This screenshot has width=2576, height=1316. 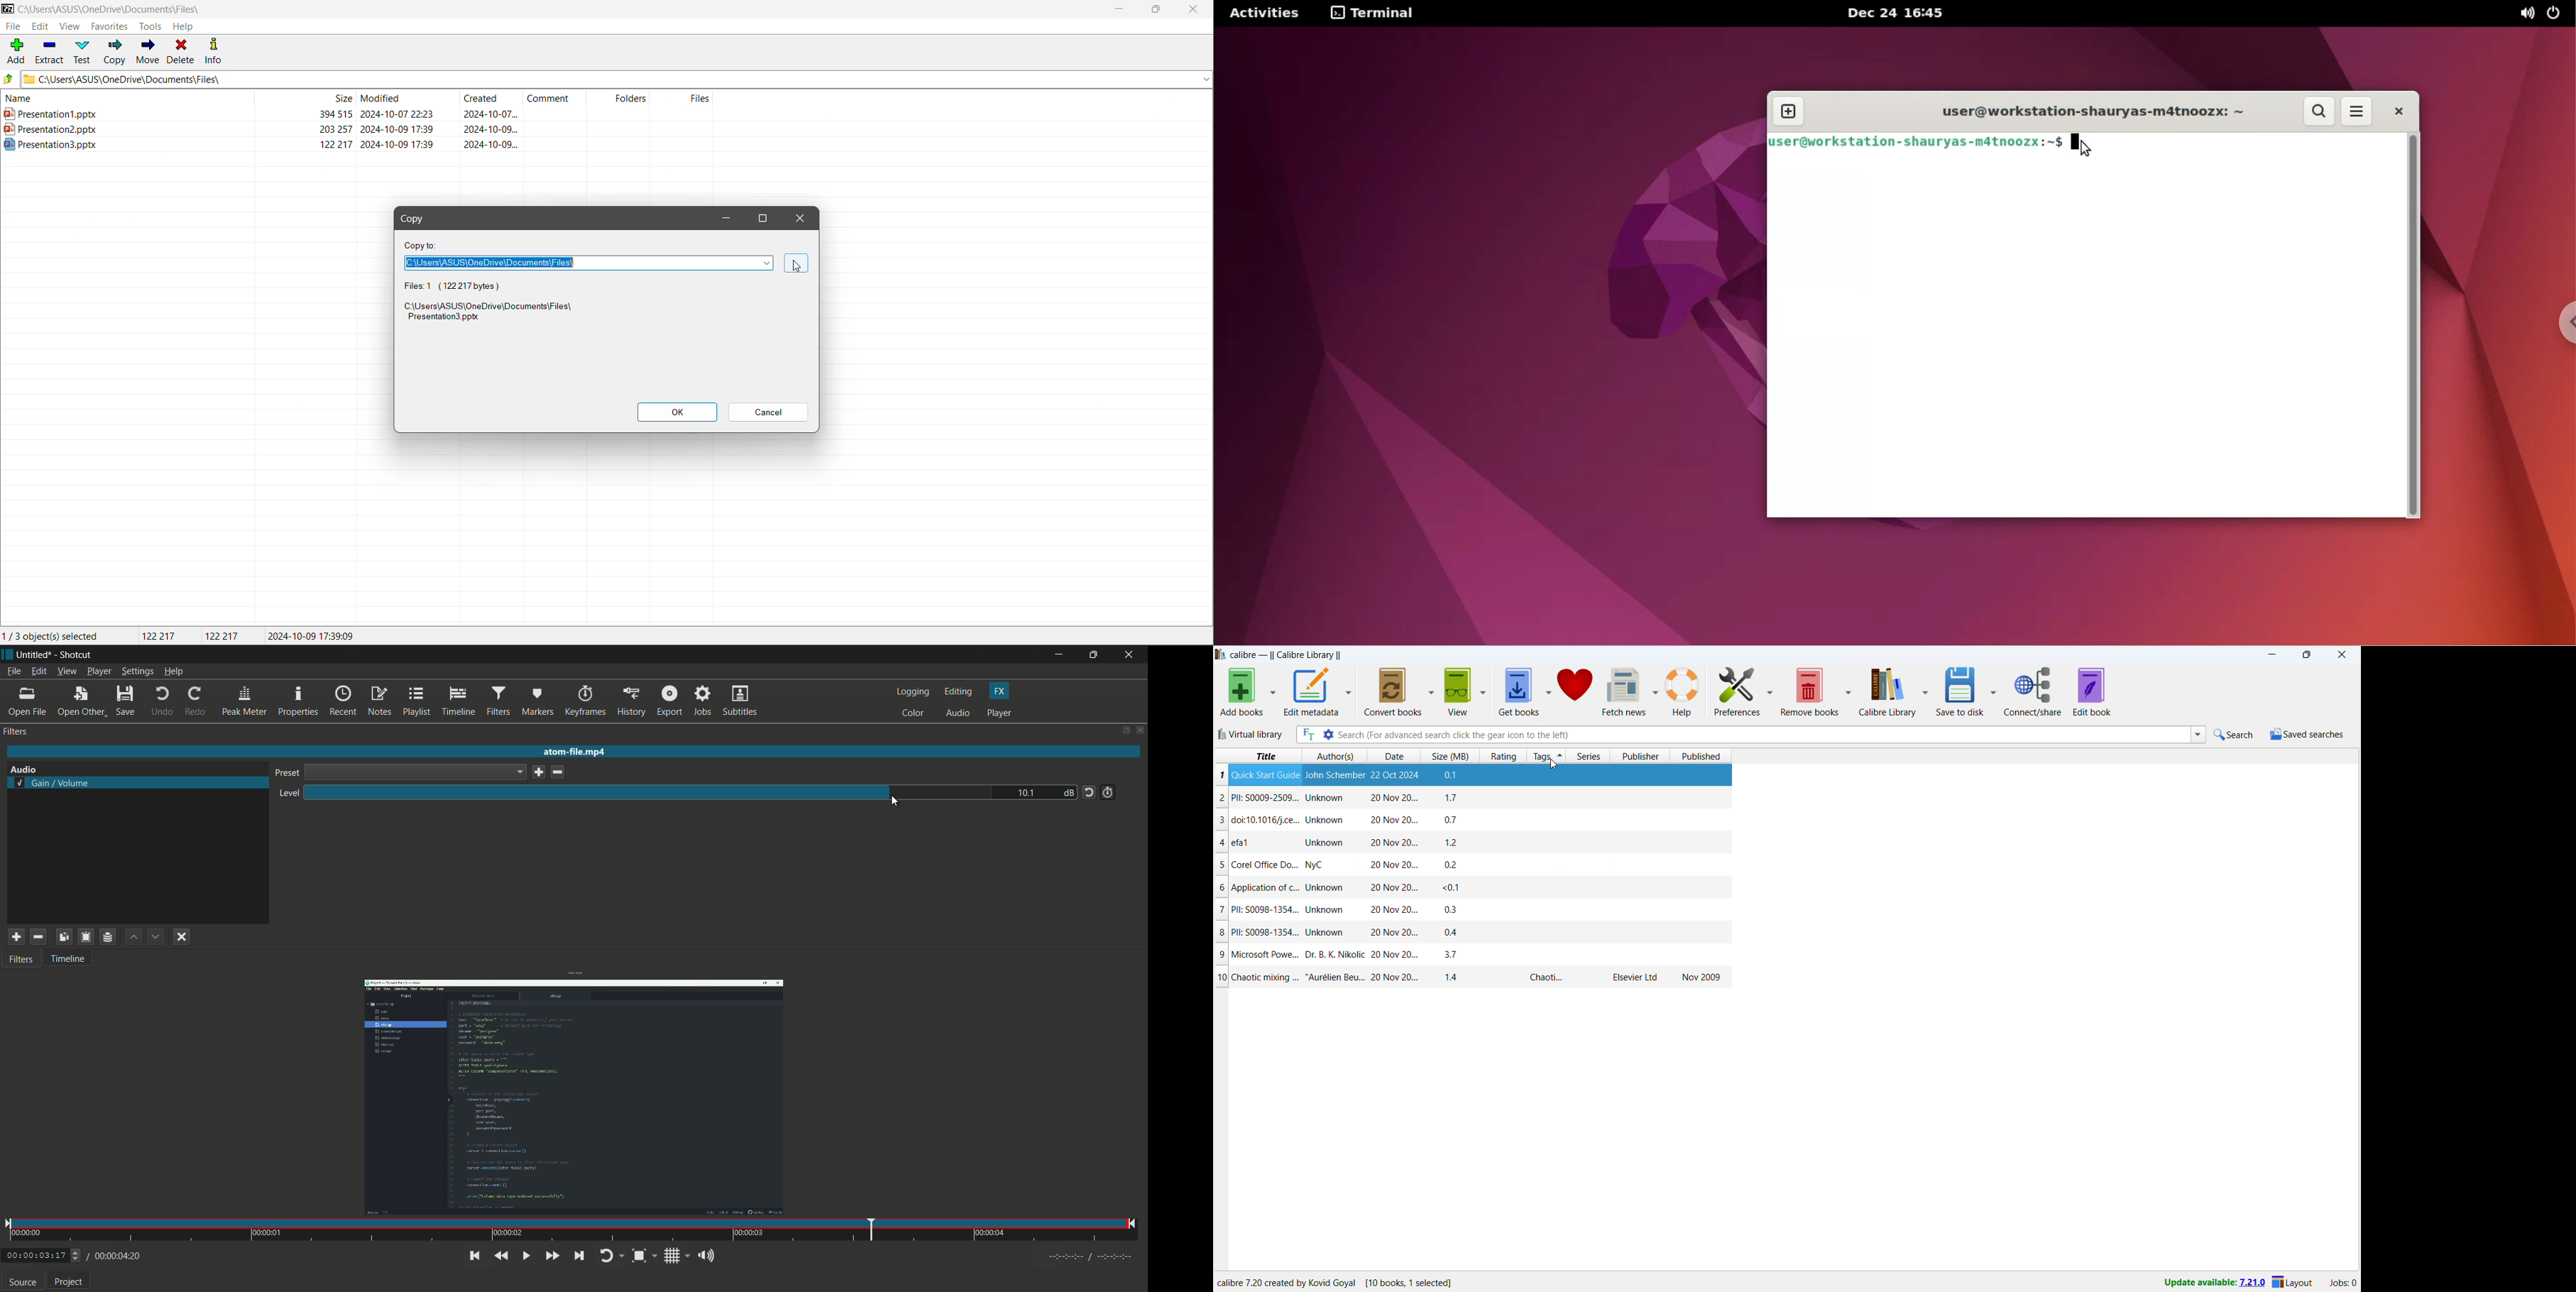 I want to click on virtual library, so click(x=1251, y=734).